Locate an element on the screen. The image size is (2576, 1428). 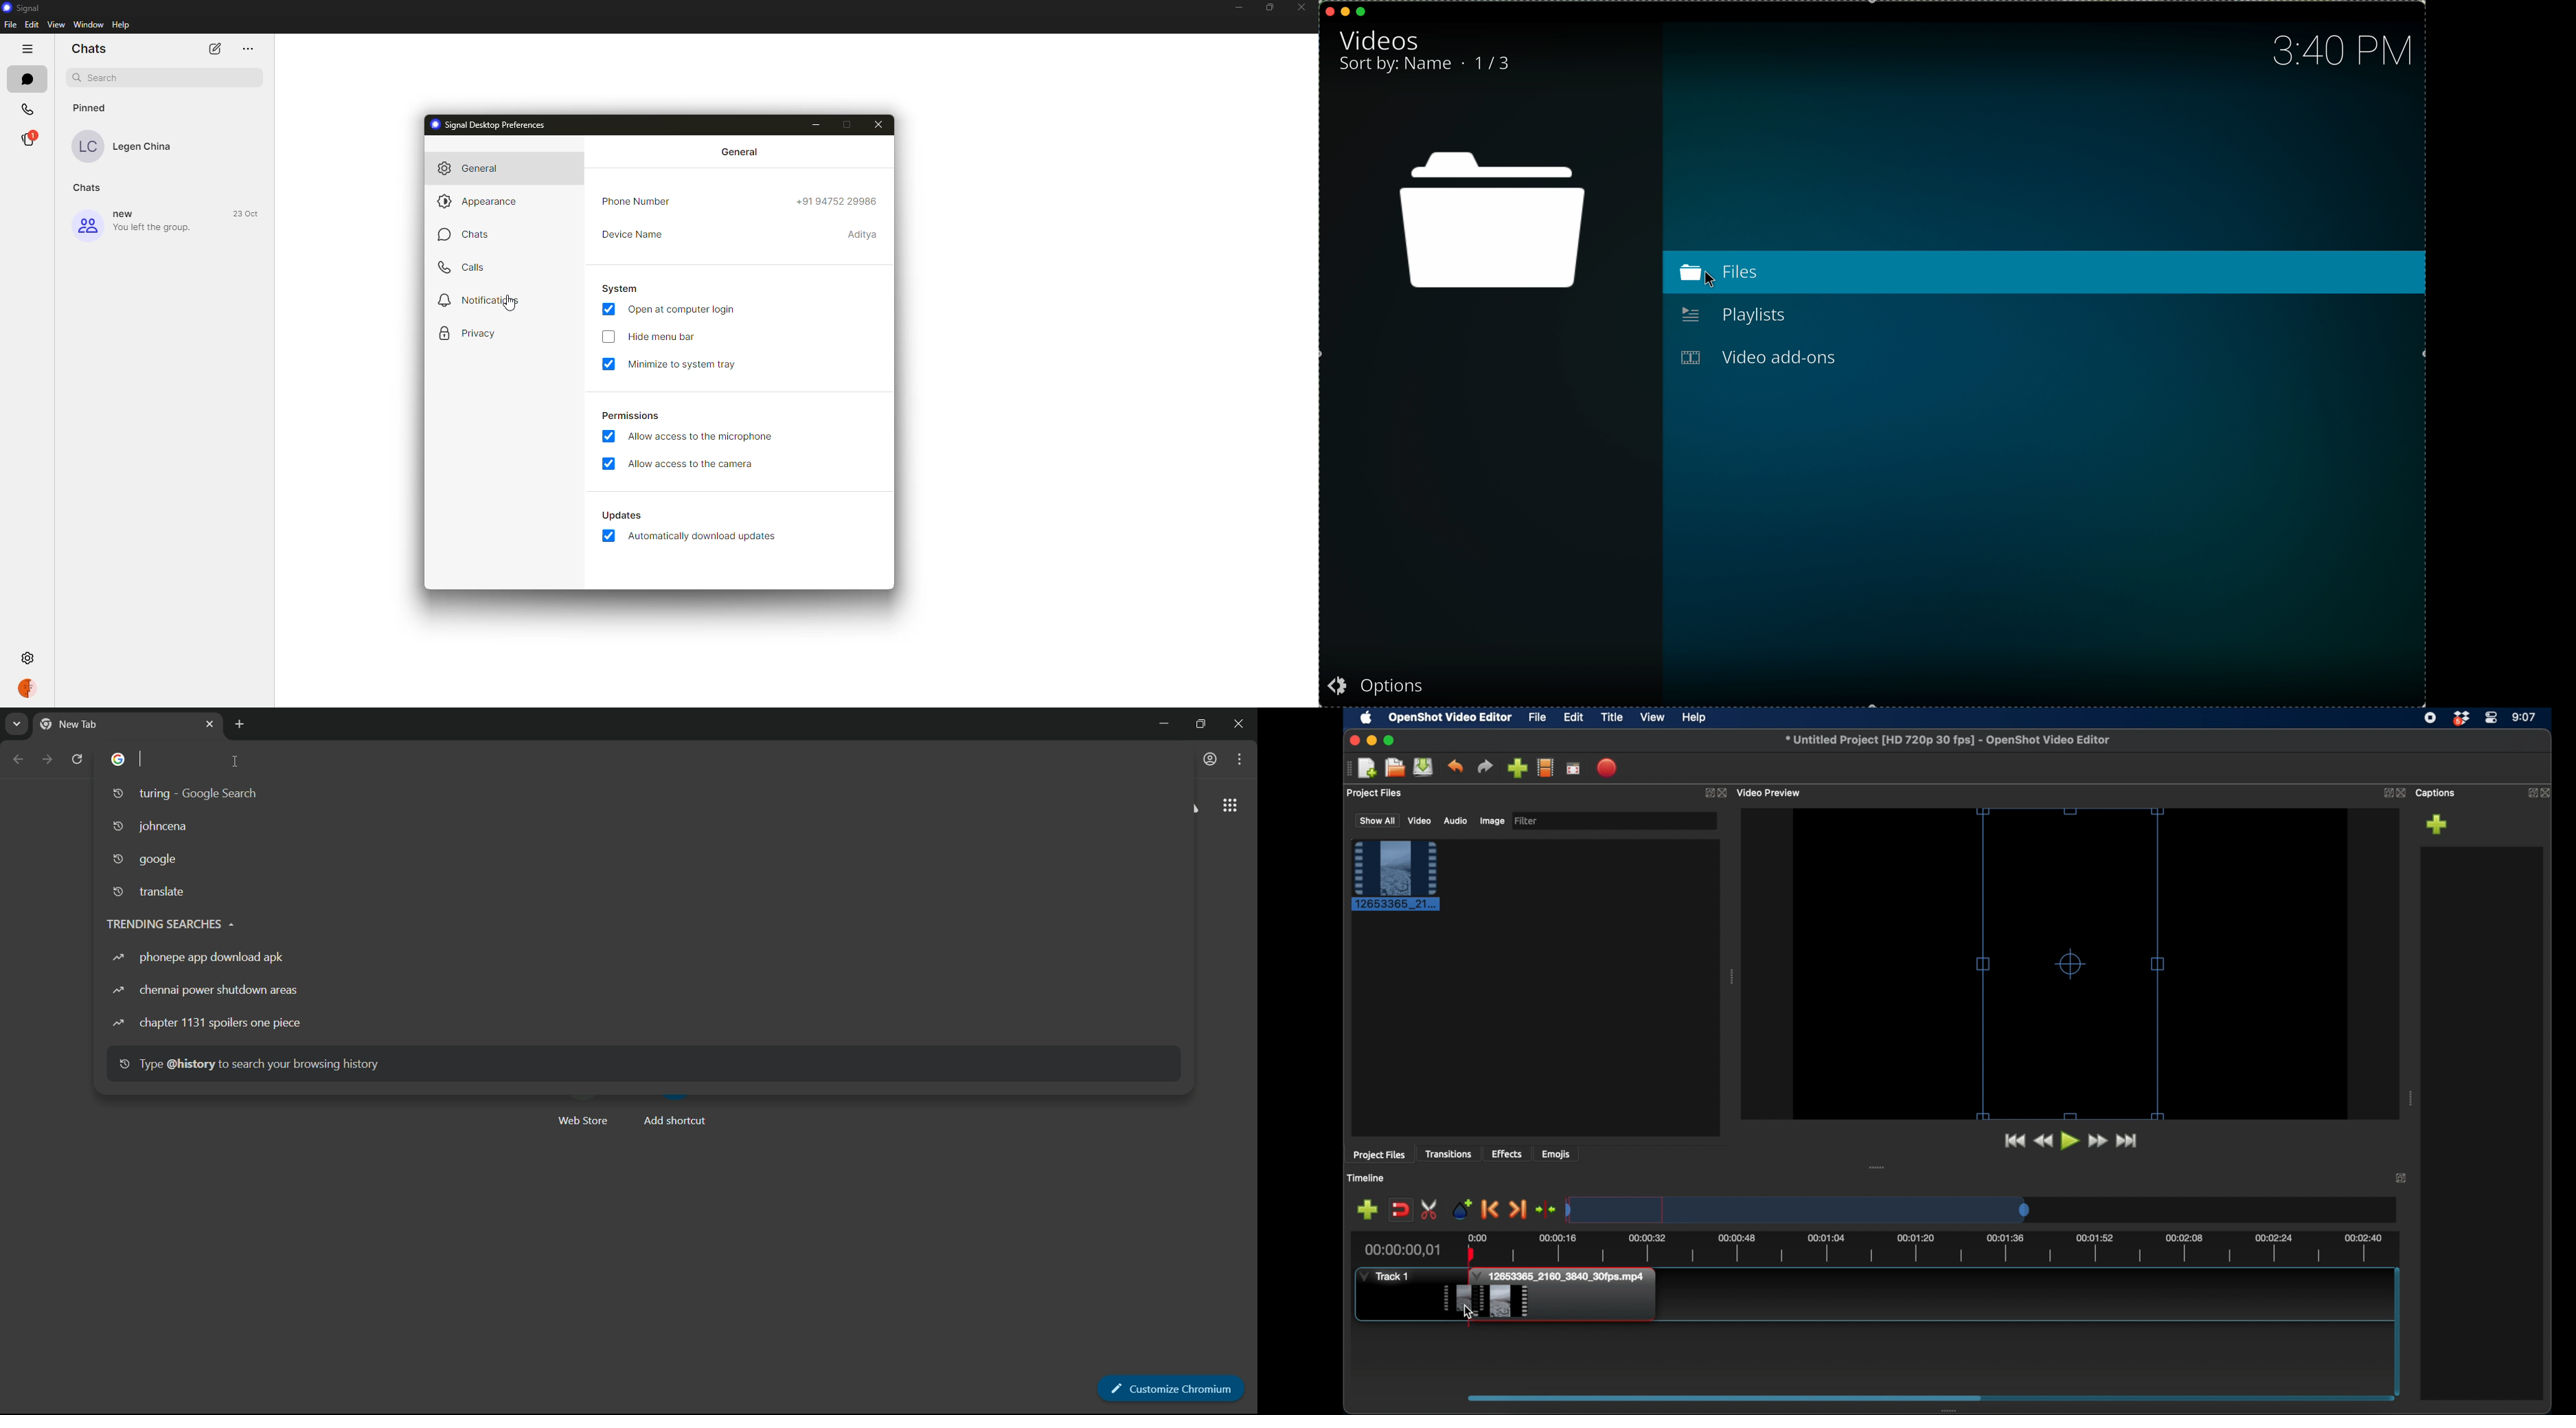
customize chromium is located at coordinates (1176, 1387).